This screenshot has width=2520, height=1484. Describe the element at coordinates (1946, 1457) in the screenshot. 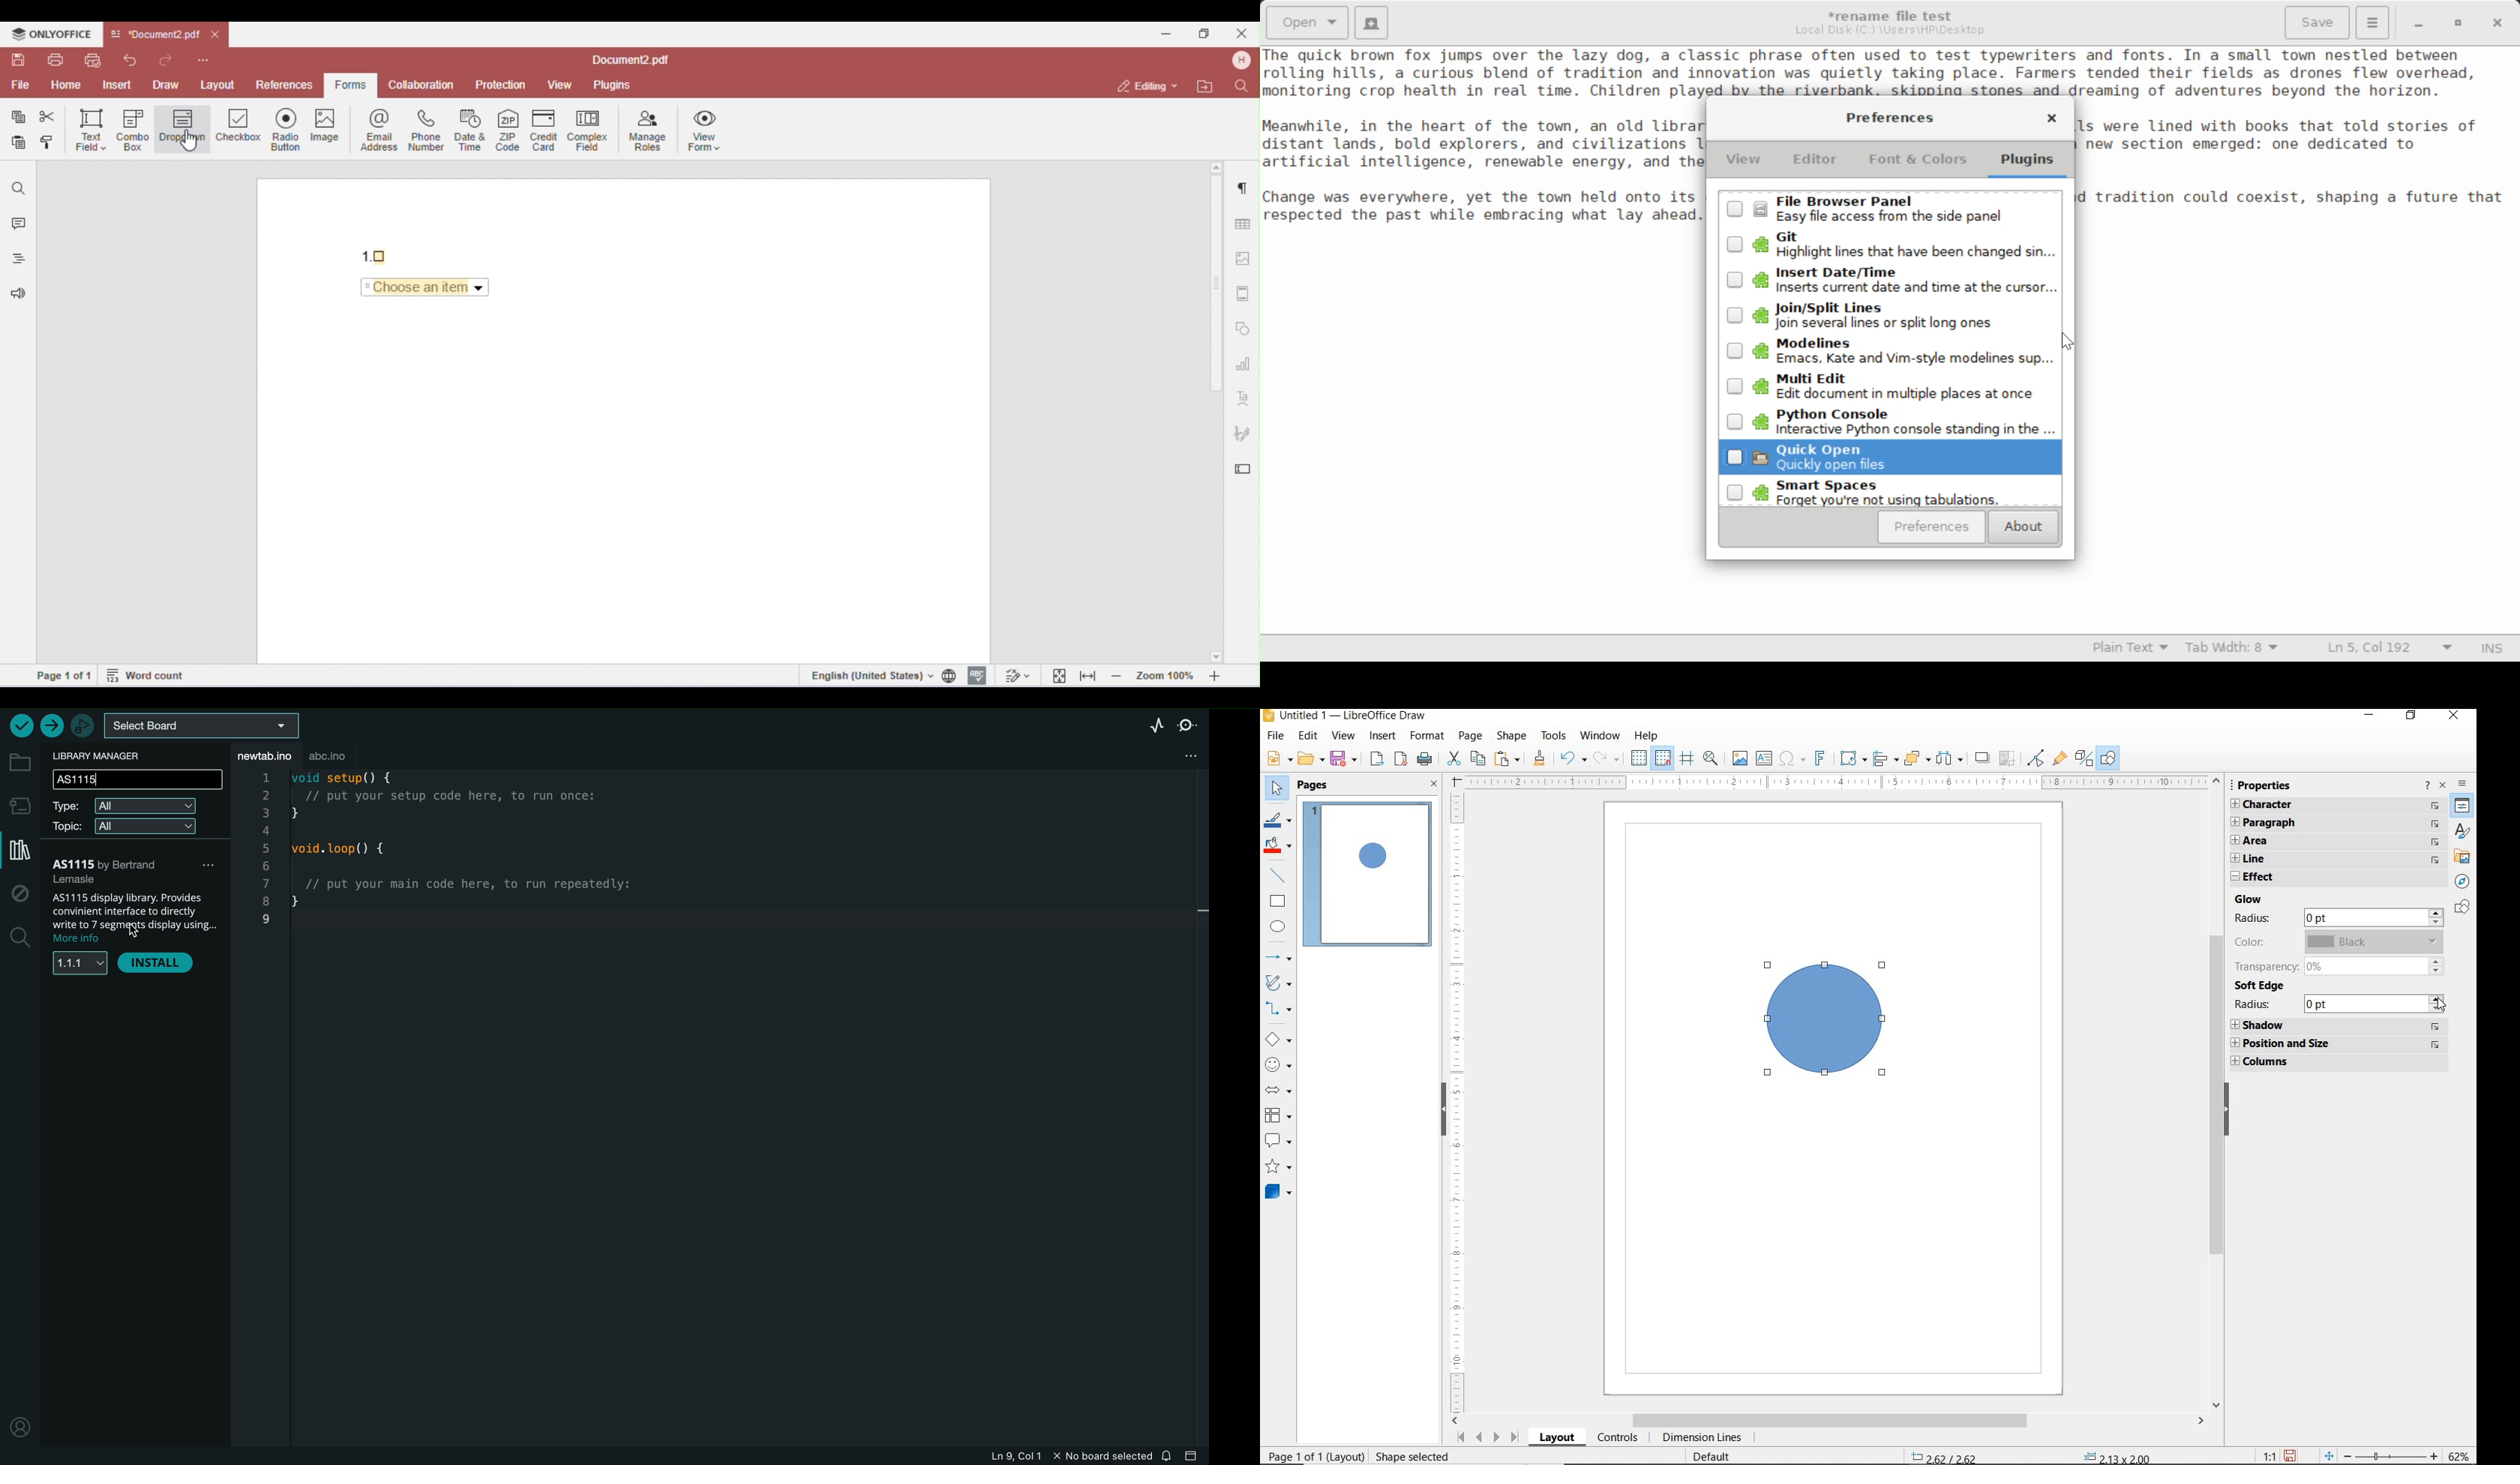

I see `2.62/2.62` at that location.